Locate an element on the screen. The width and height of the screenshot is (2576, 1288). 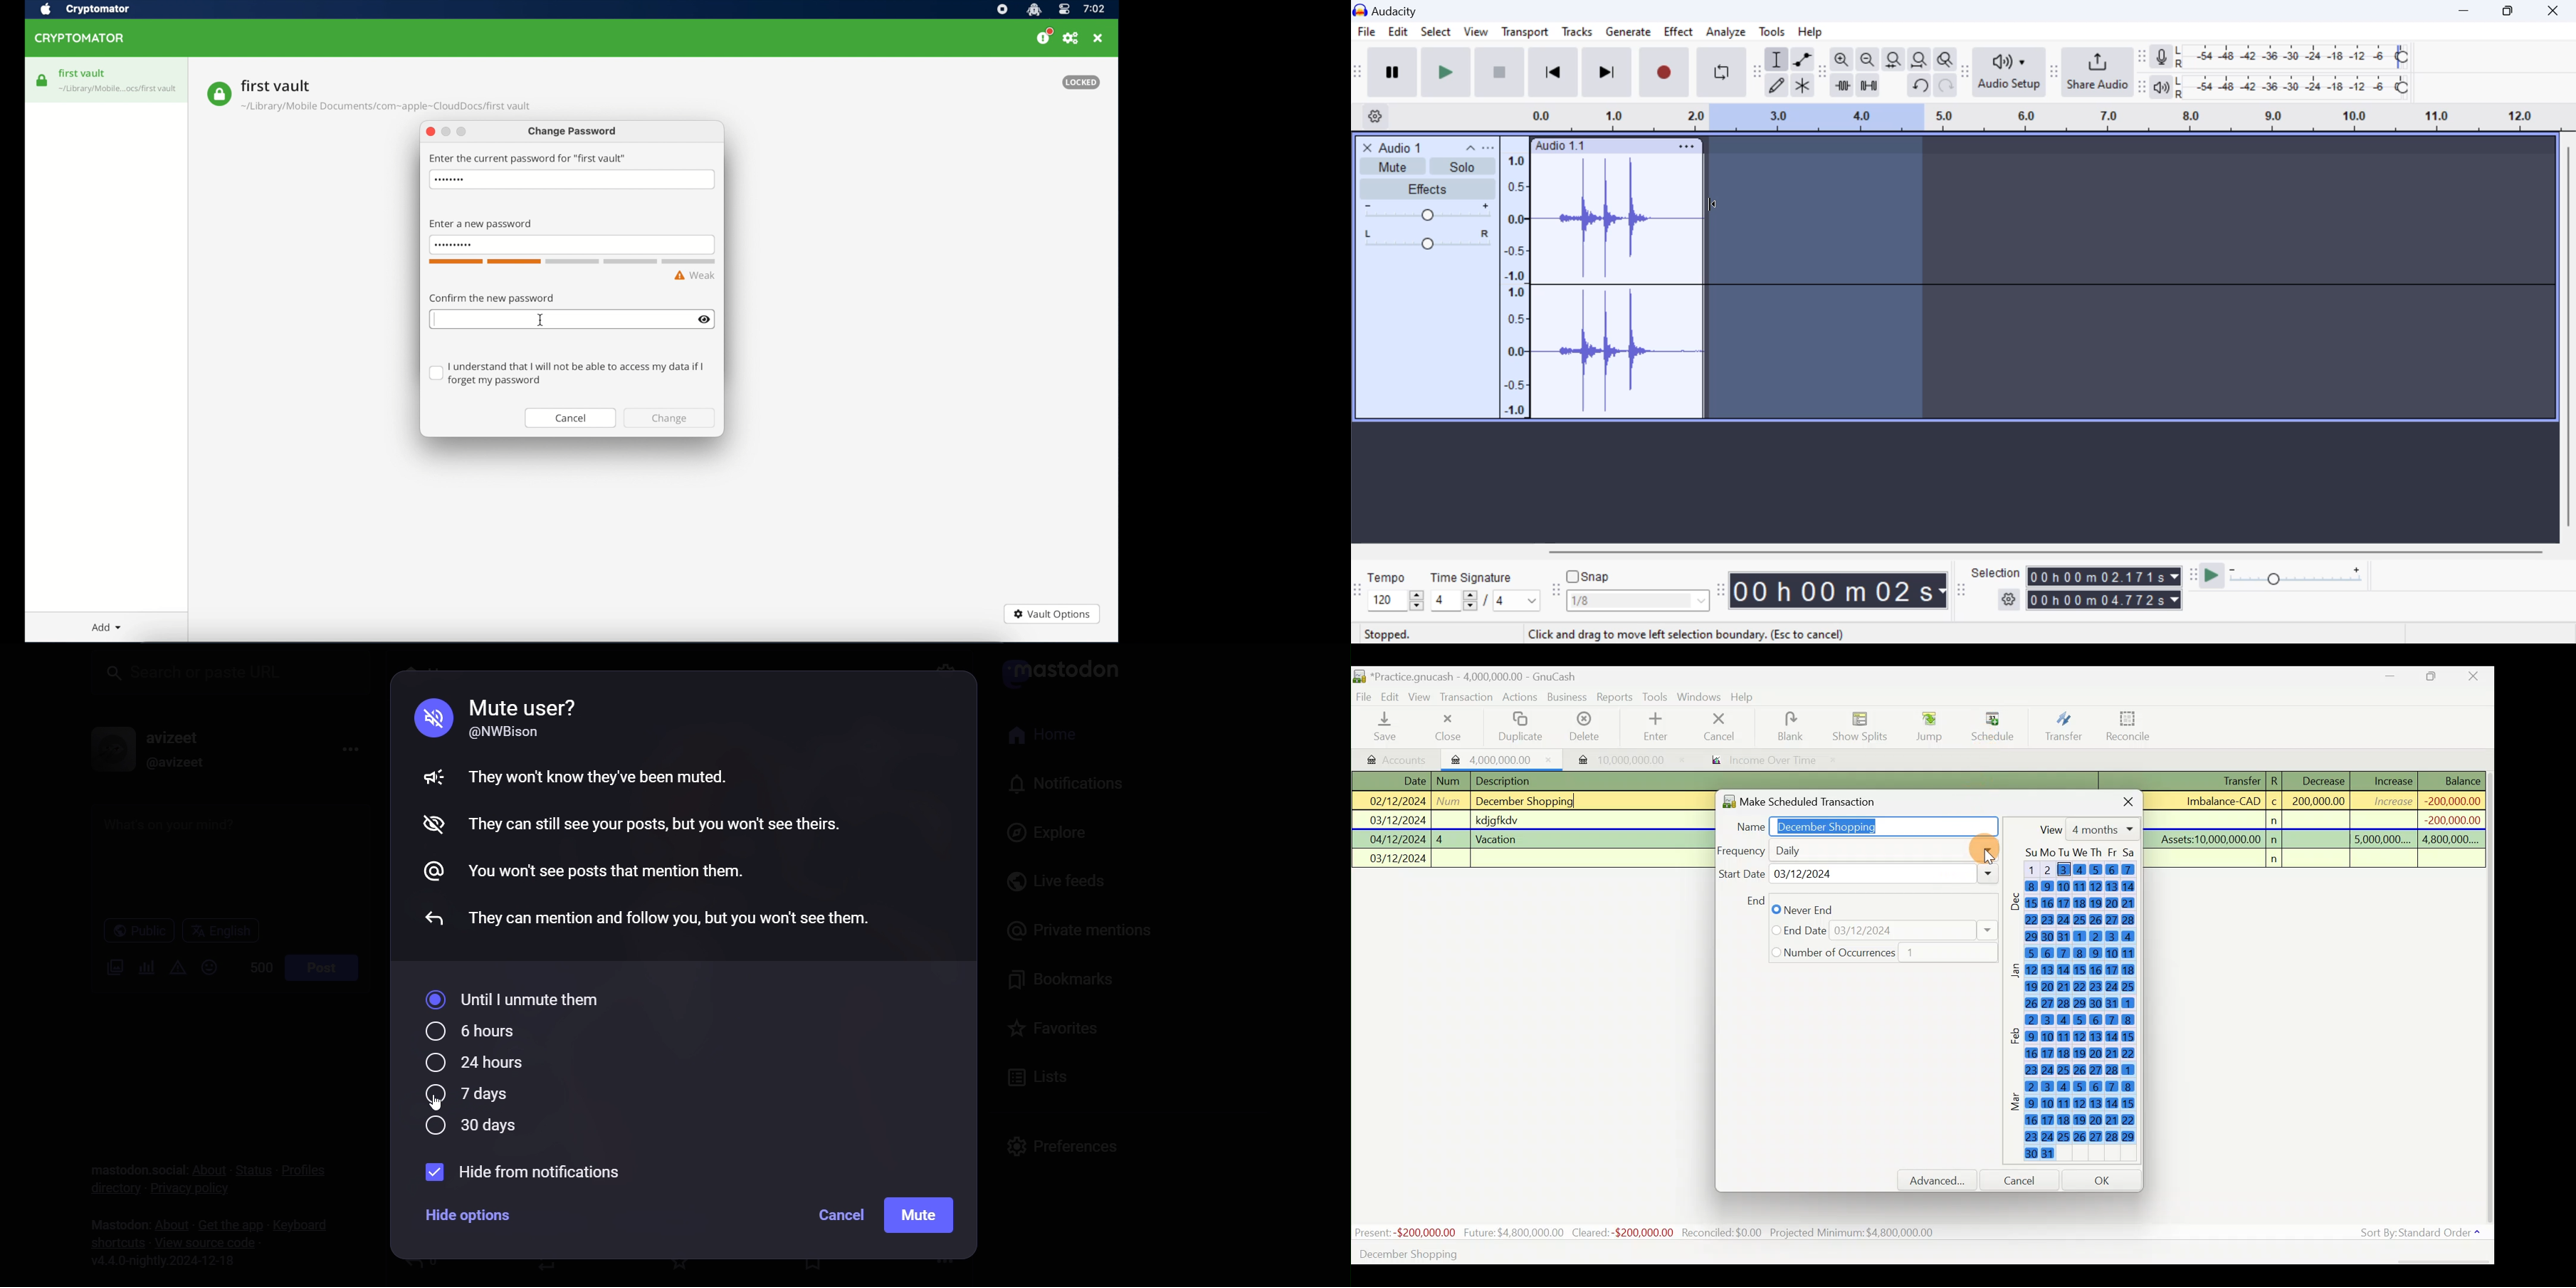
Generate is located at coordinates (1628, 33).